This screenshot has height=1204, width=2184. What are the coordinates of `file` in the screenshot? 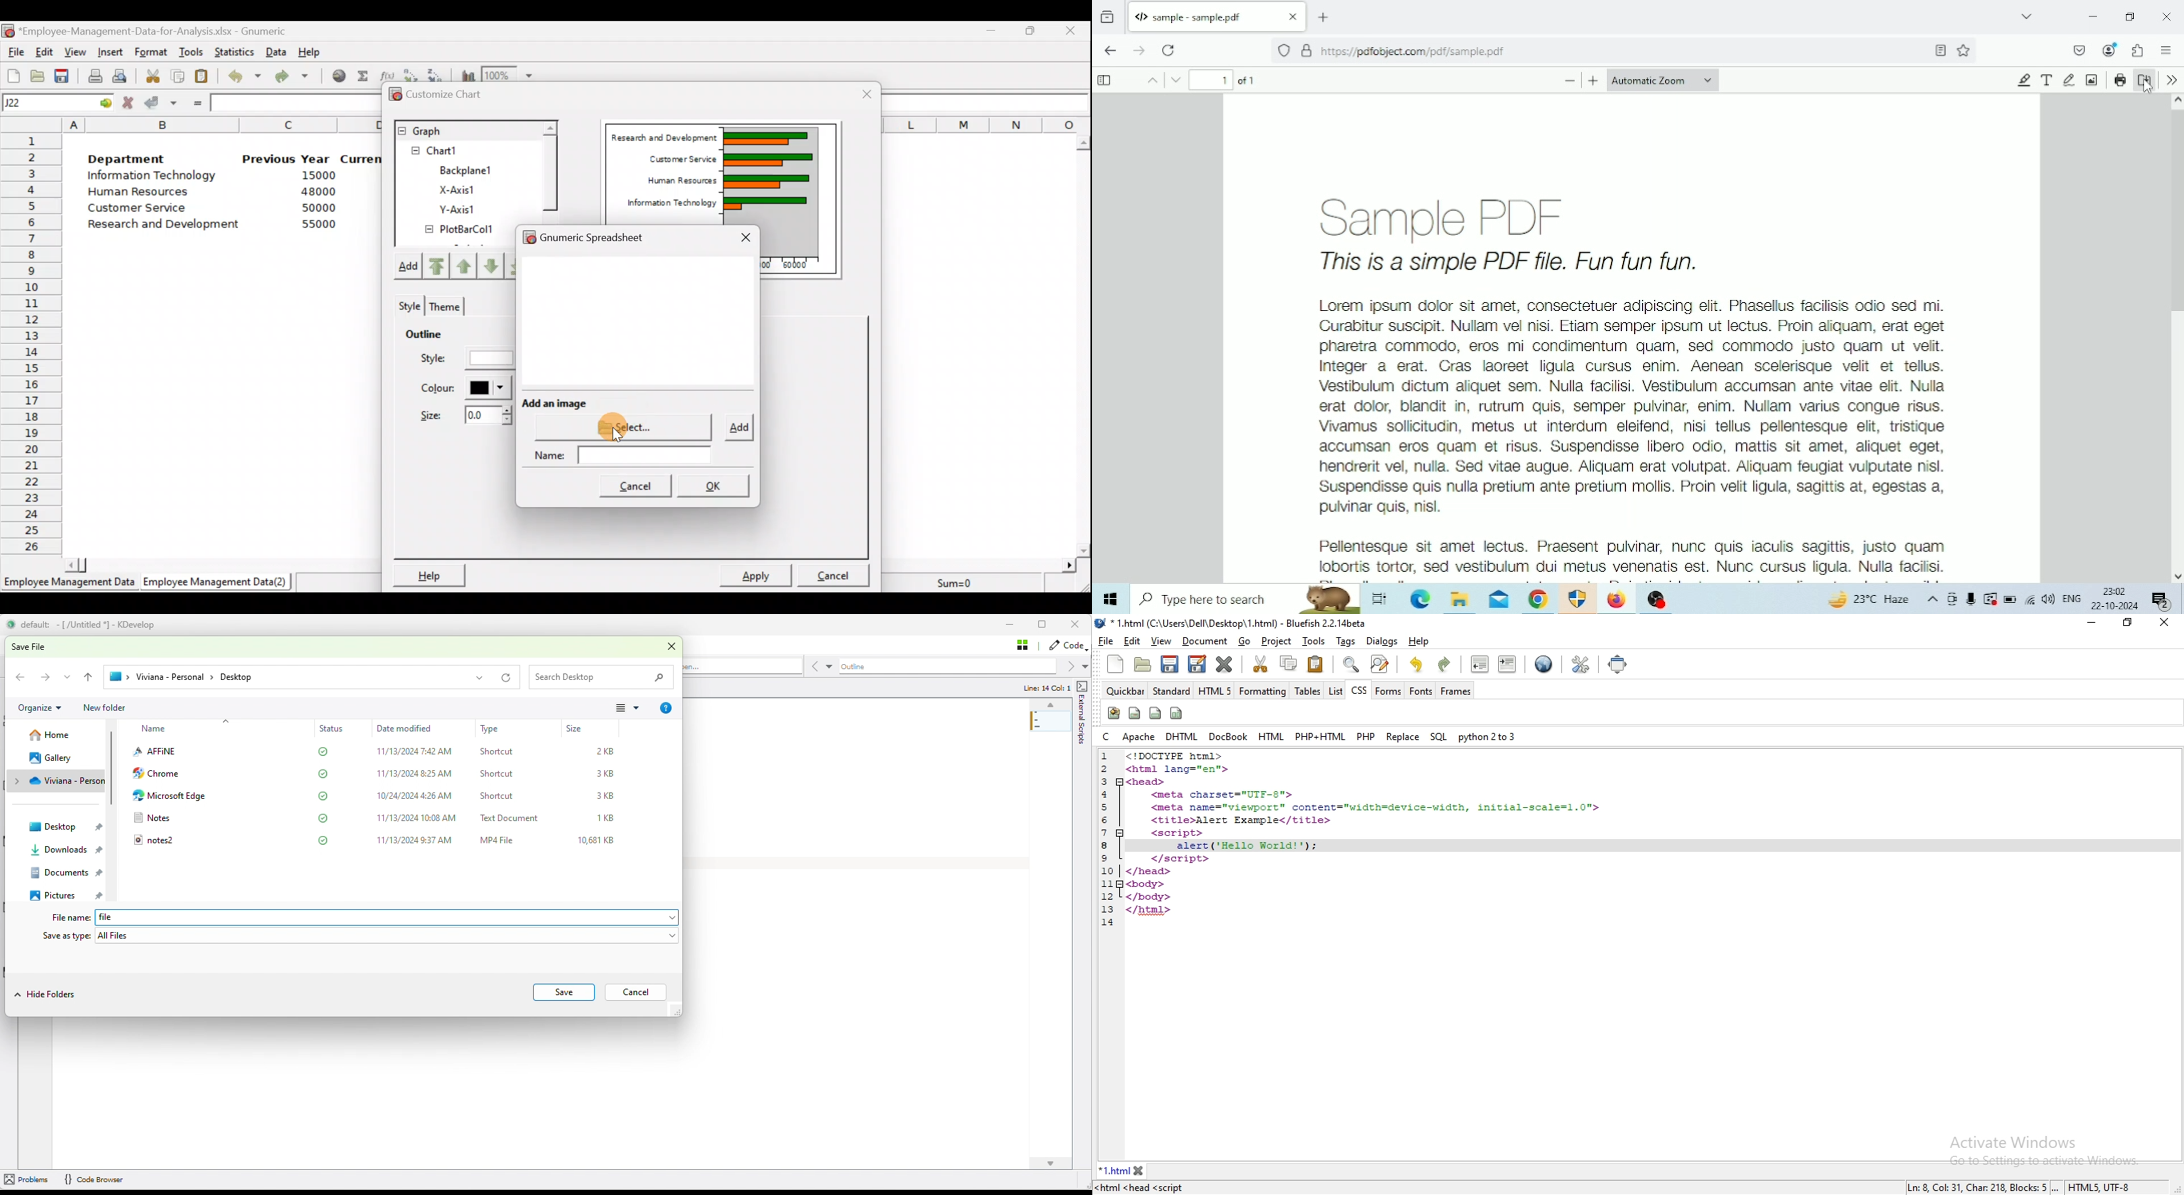 It's located at (1107, 641).